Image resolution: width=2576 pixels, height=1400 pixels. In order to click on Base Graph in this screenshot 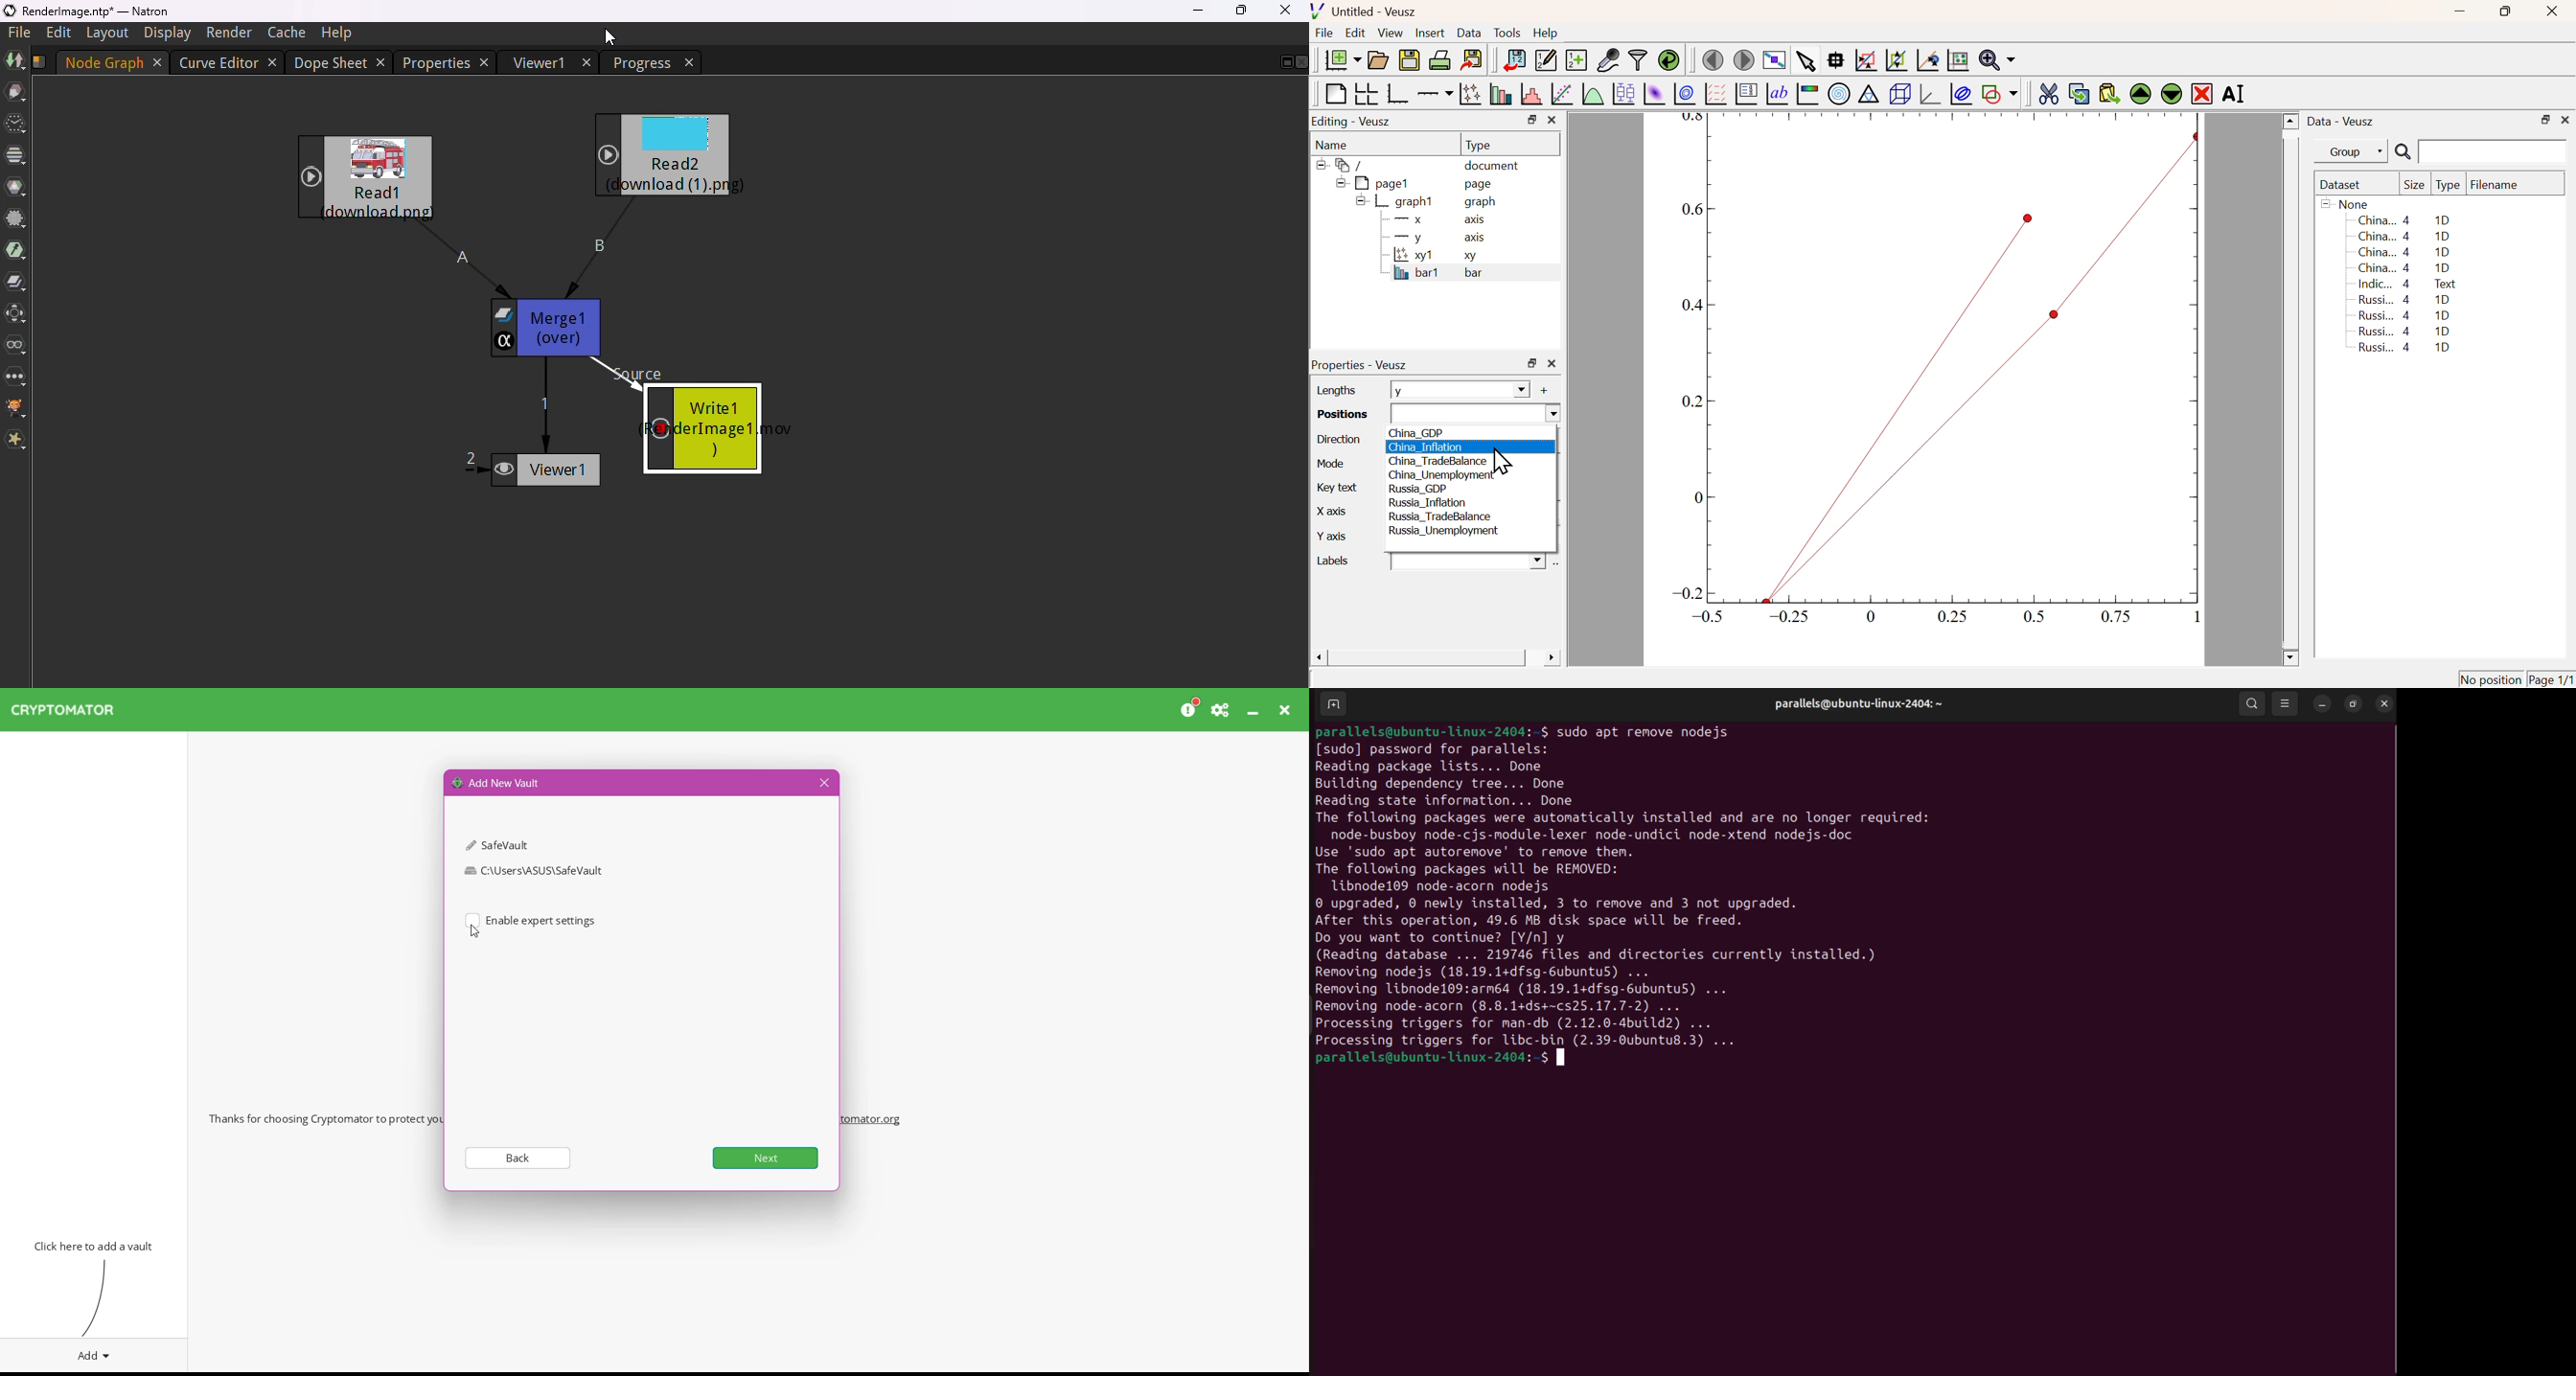, I will do `click(1396, 93)`.